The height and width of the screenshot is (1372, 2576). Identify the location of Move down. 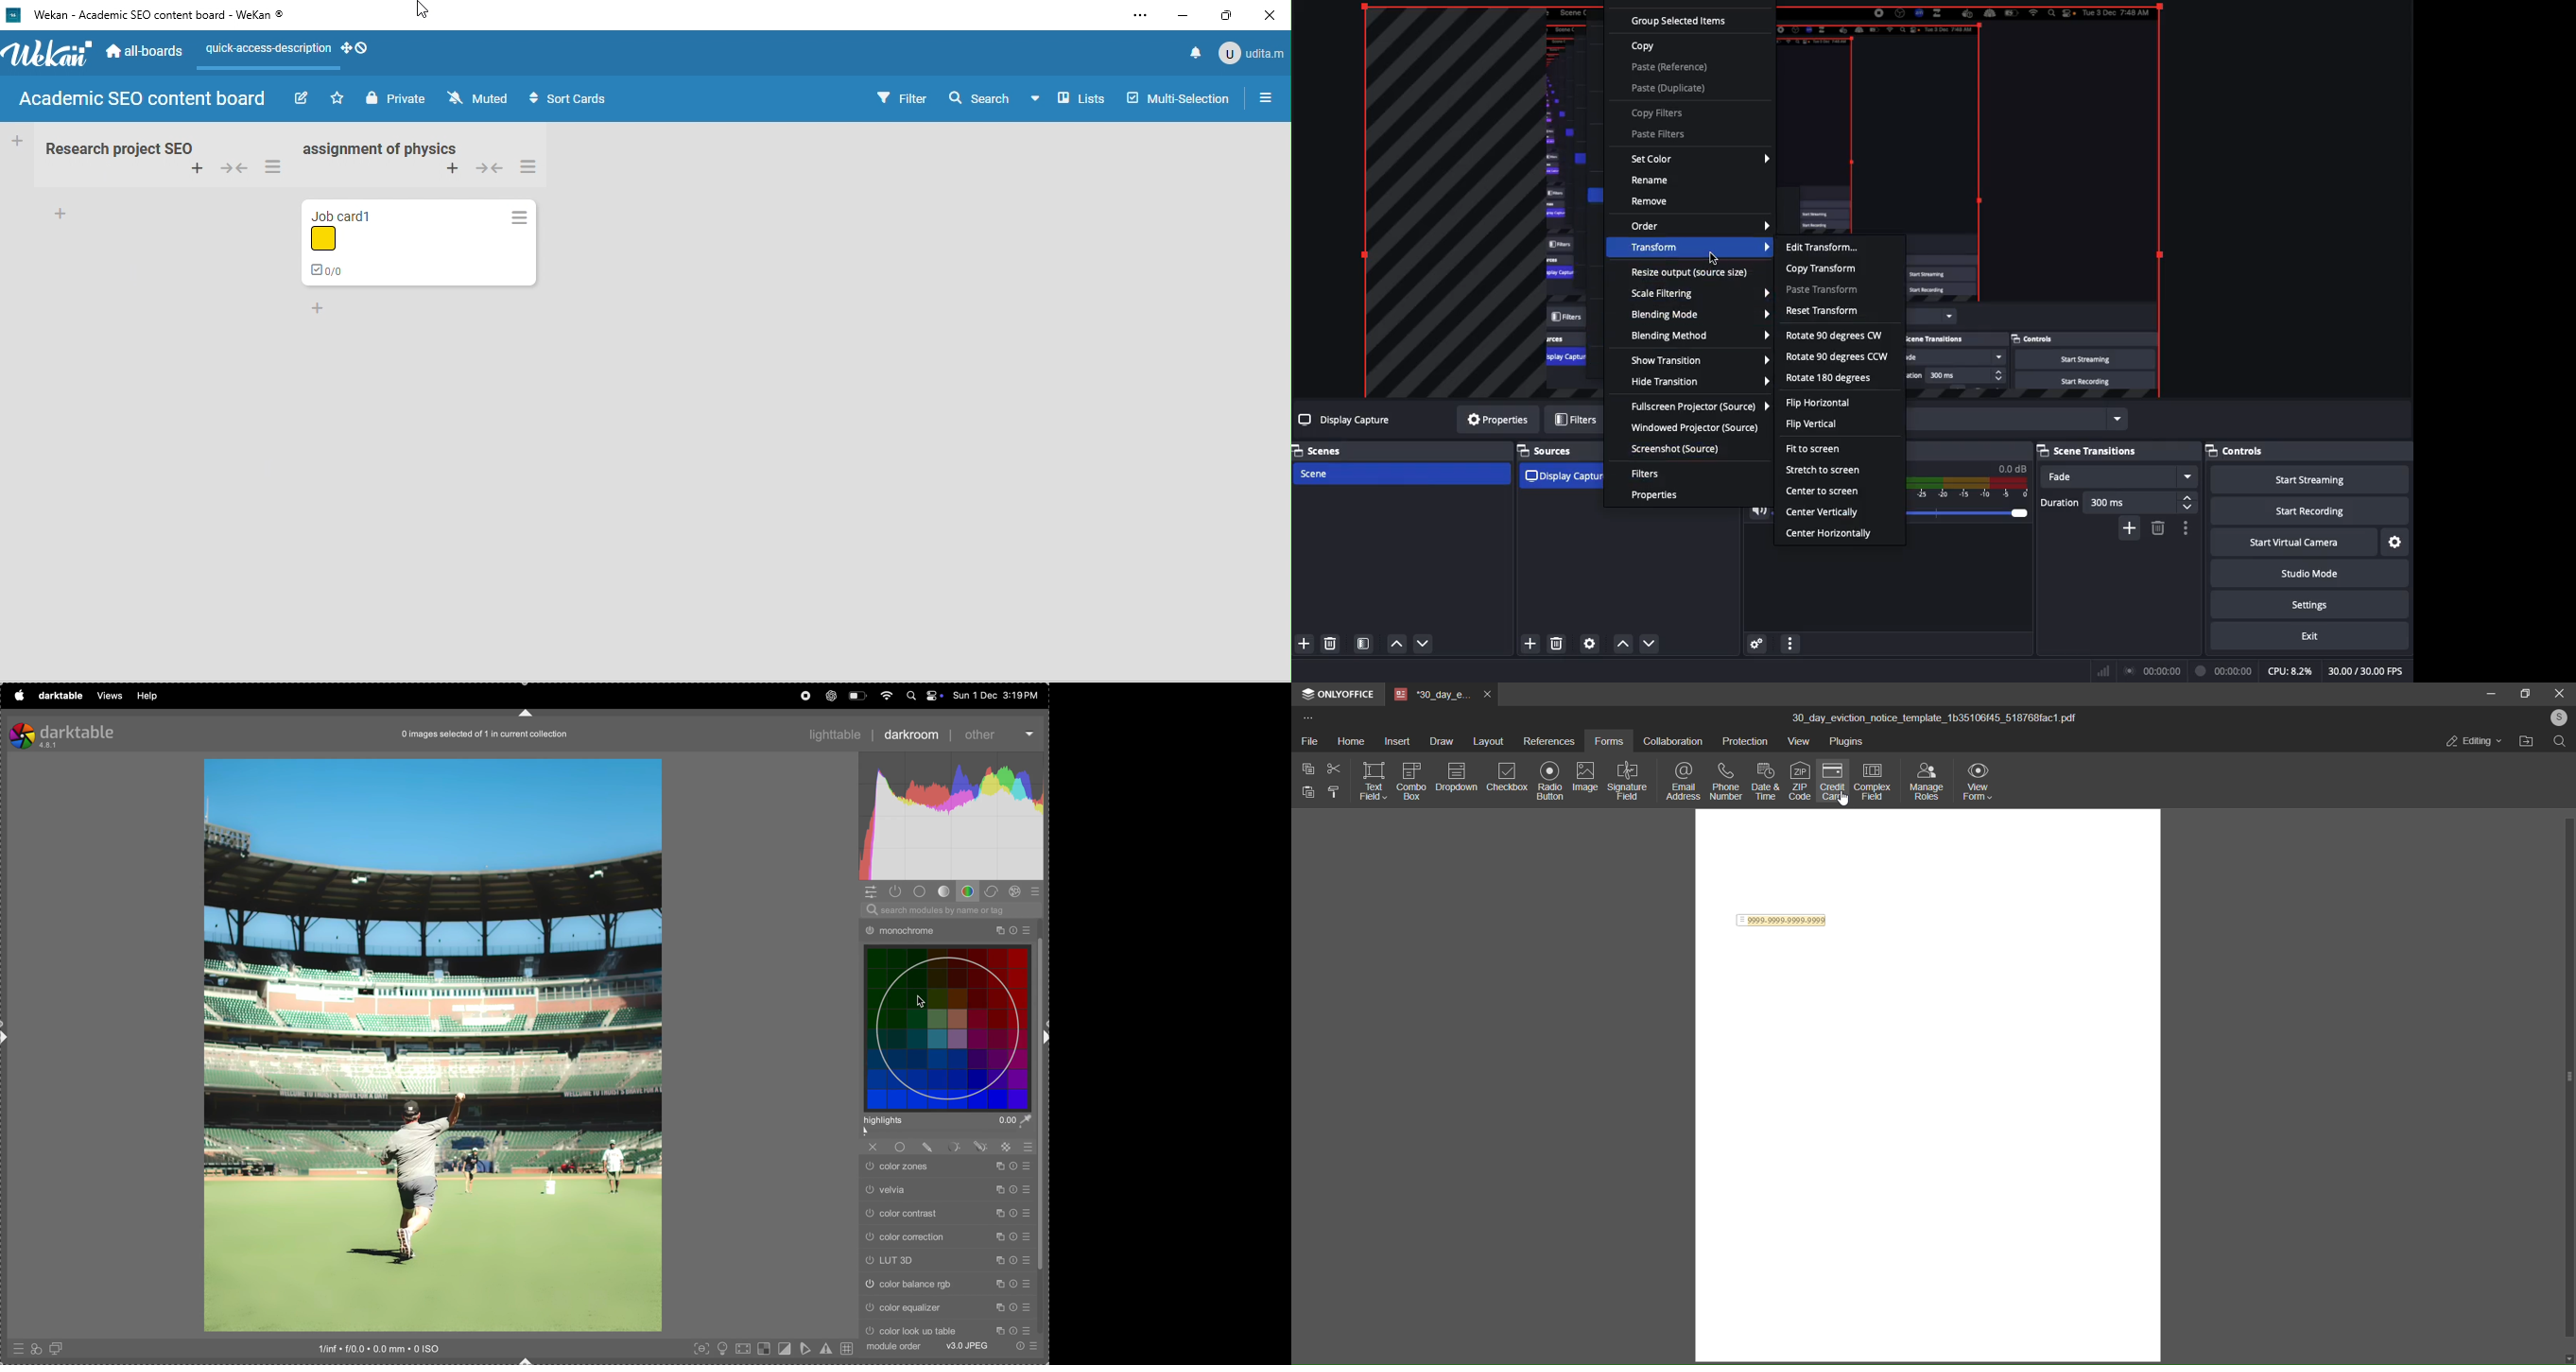
(1425, 643).